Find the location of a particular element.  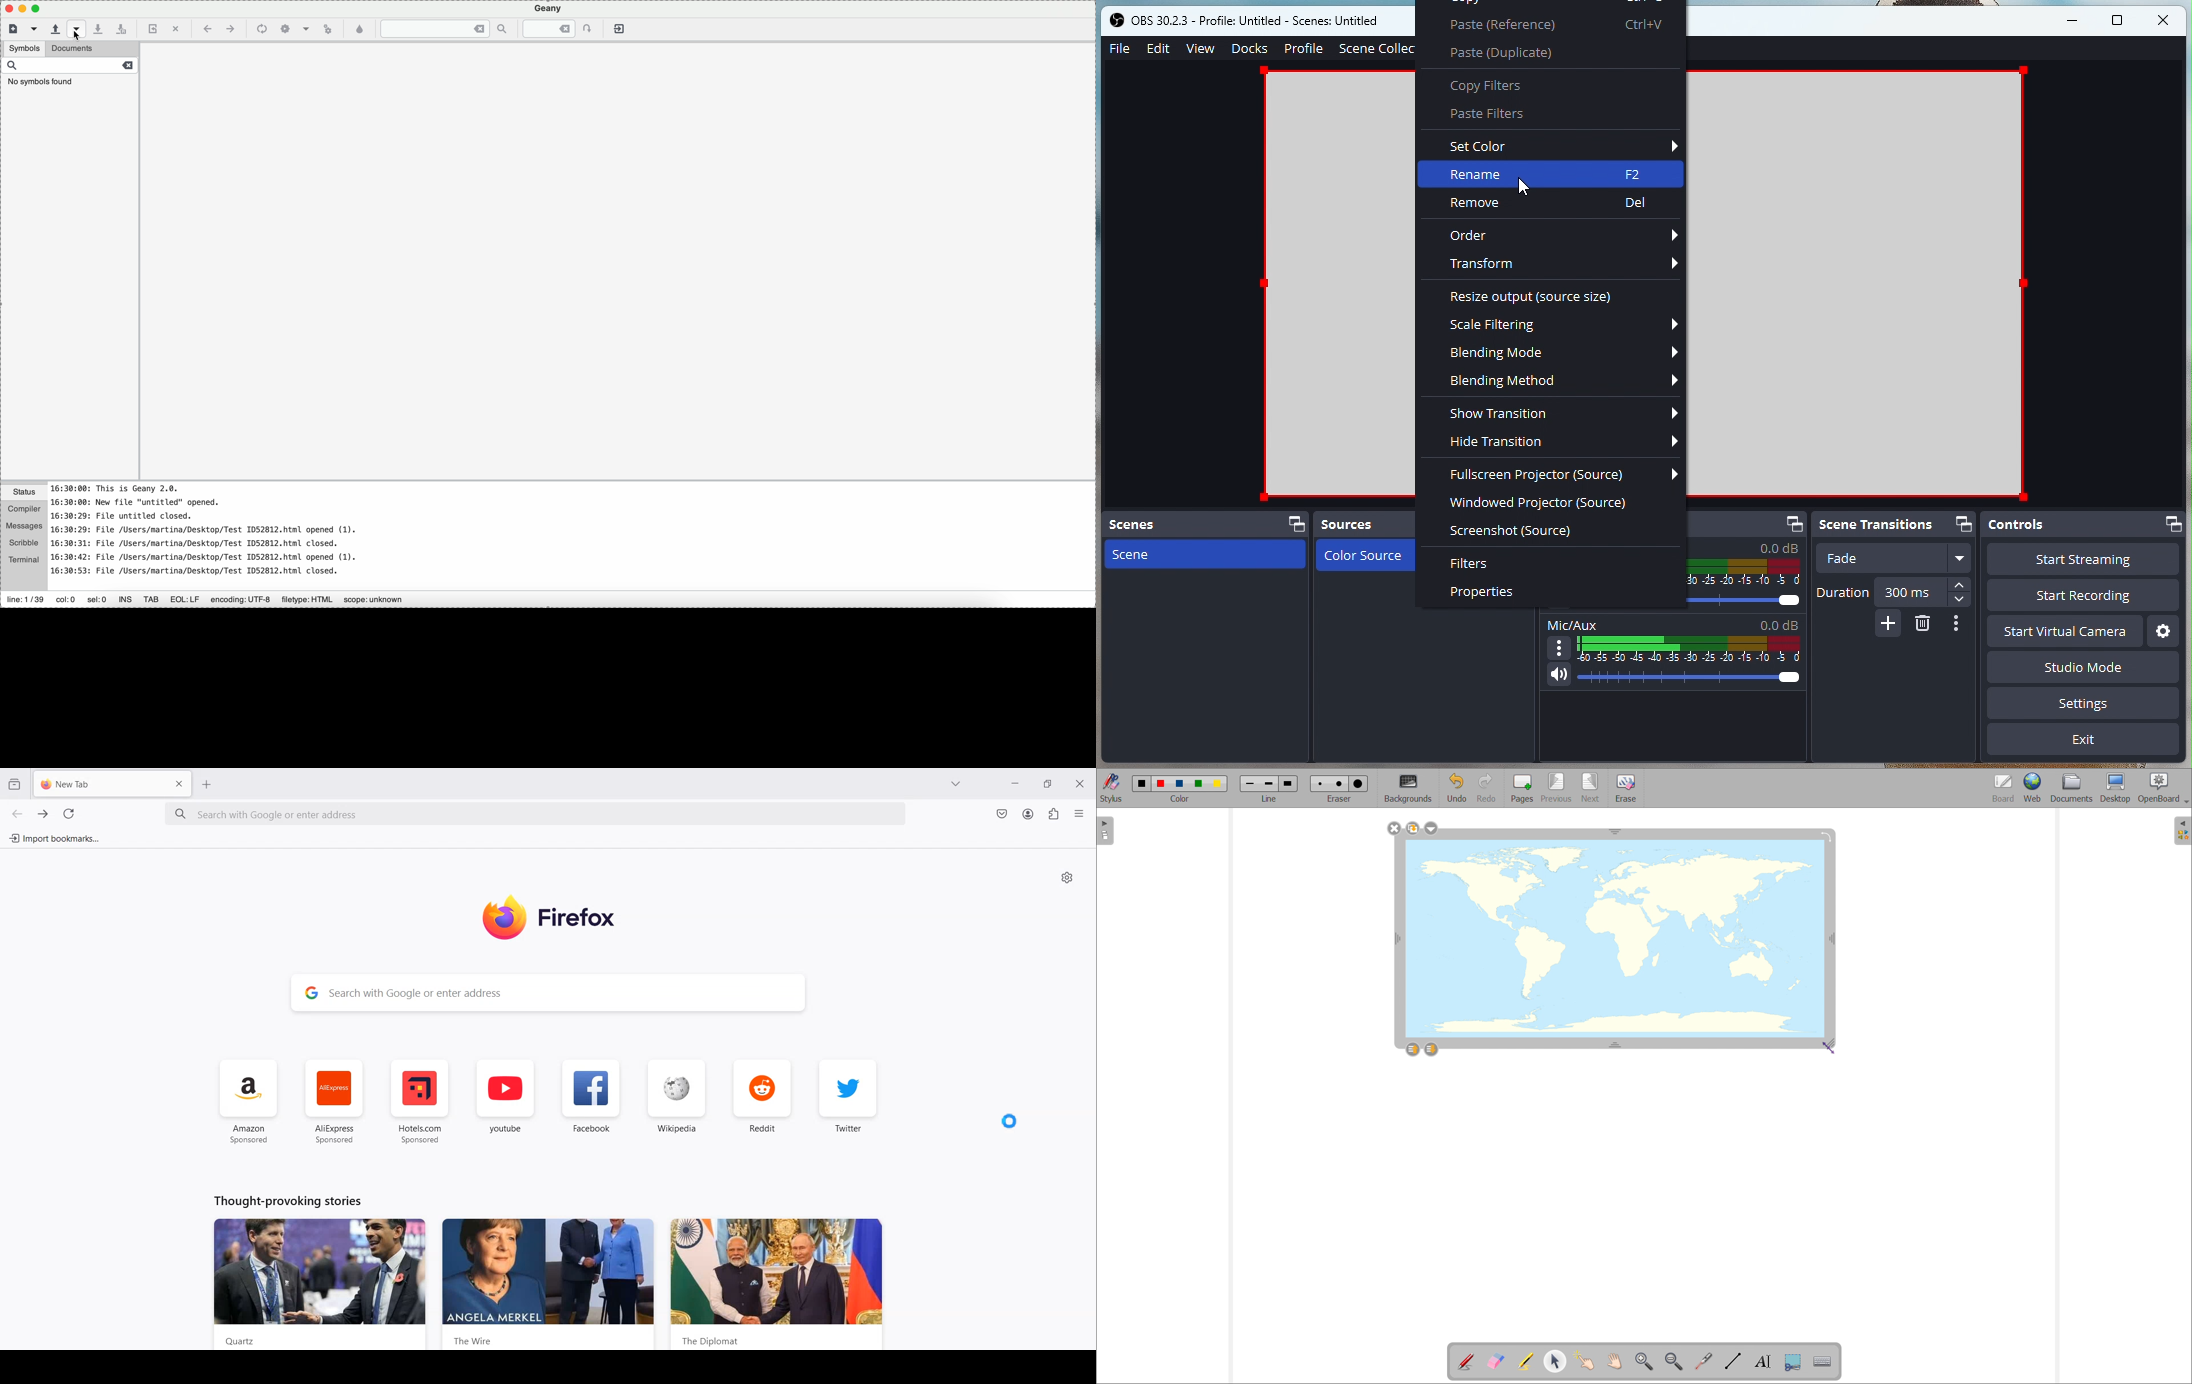

List all tab is located at coordinates (956, 785).